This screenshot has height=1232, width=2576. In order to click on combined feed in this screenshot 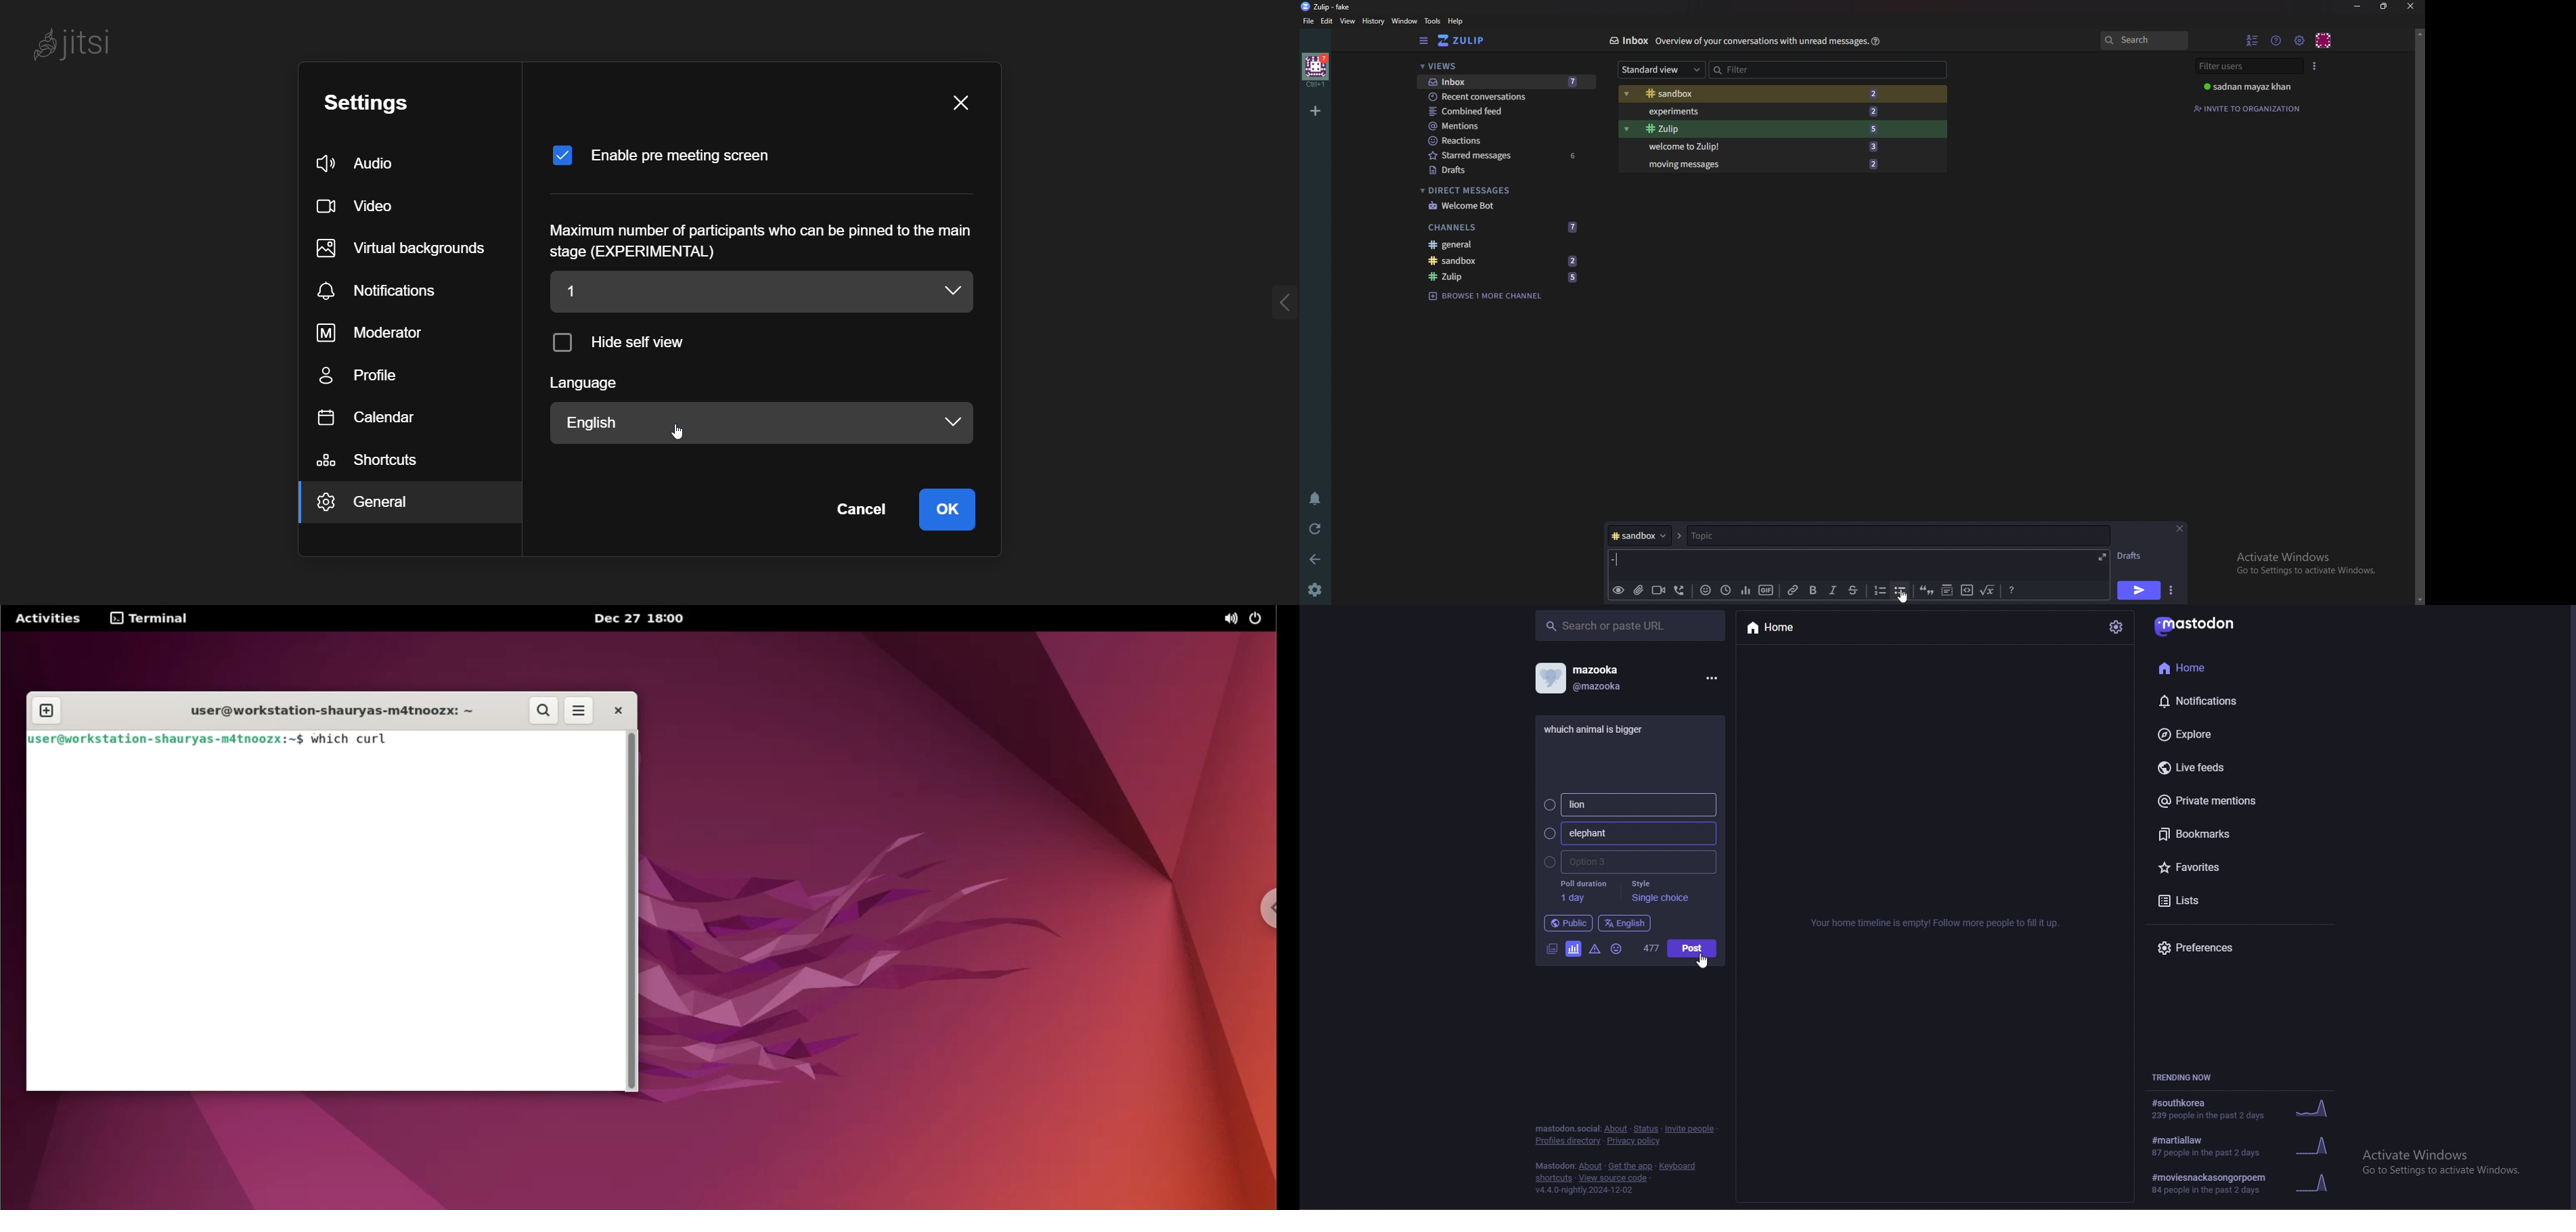, I will do `click(1506, 111)`.